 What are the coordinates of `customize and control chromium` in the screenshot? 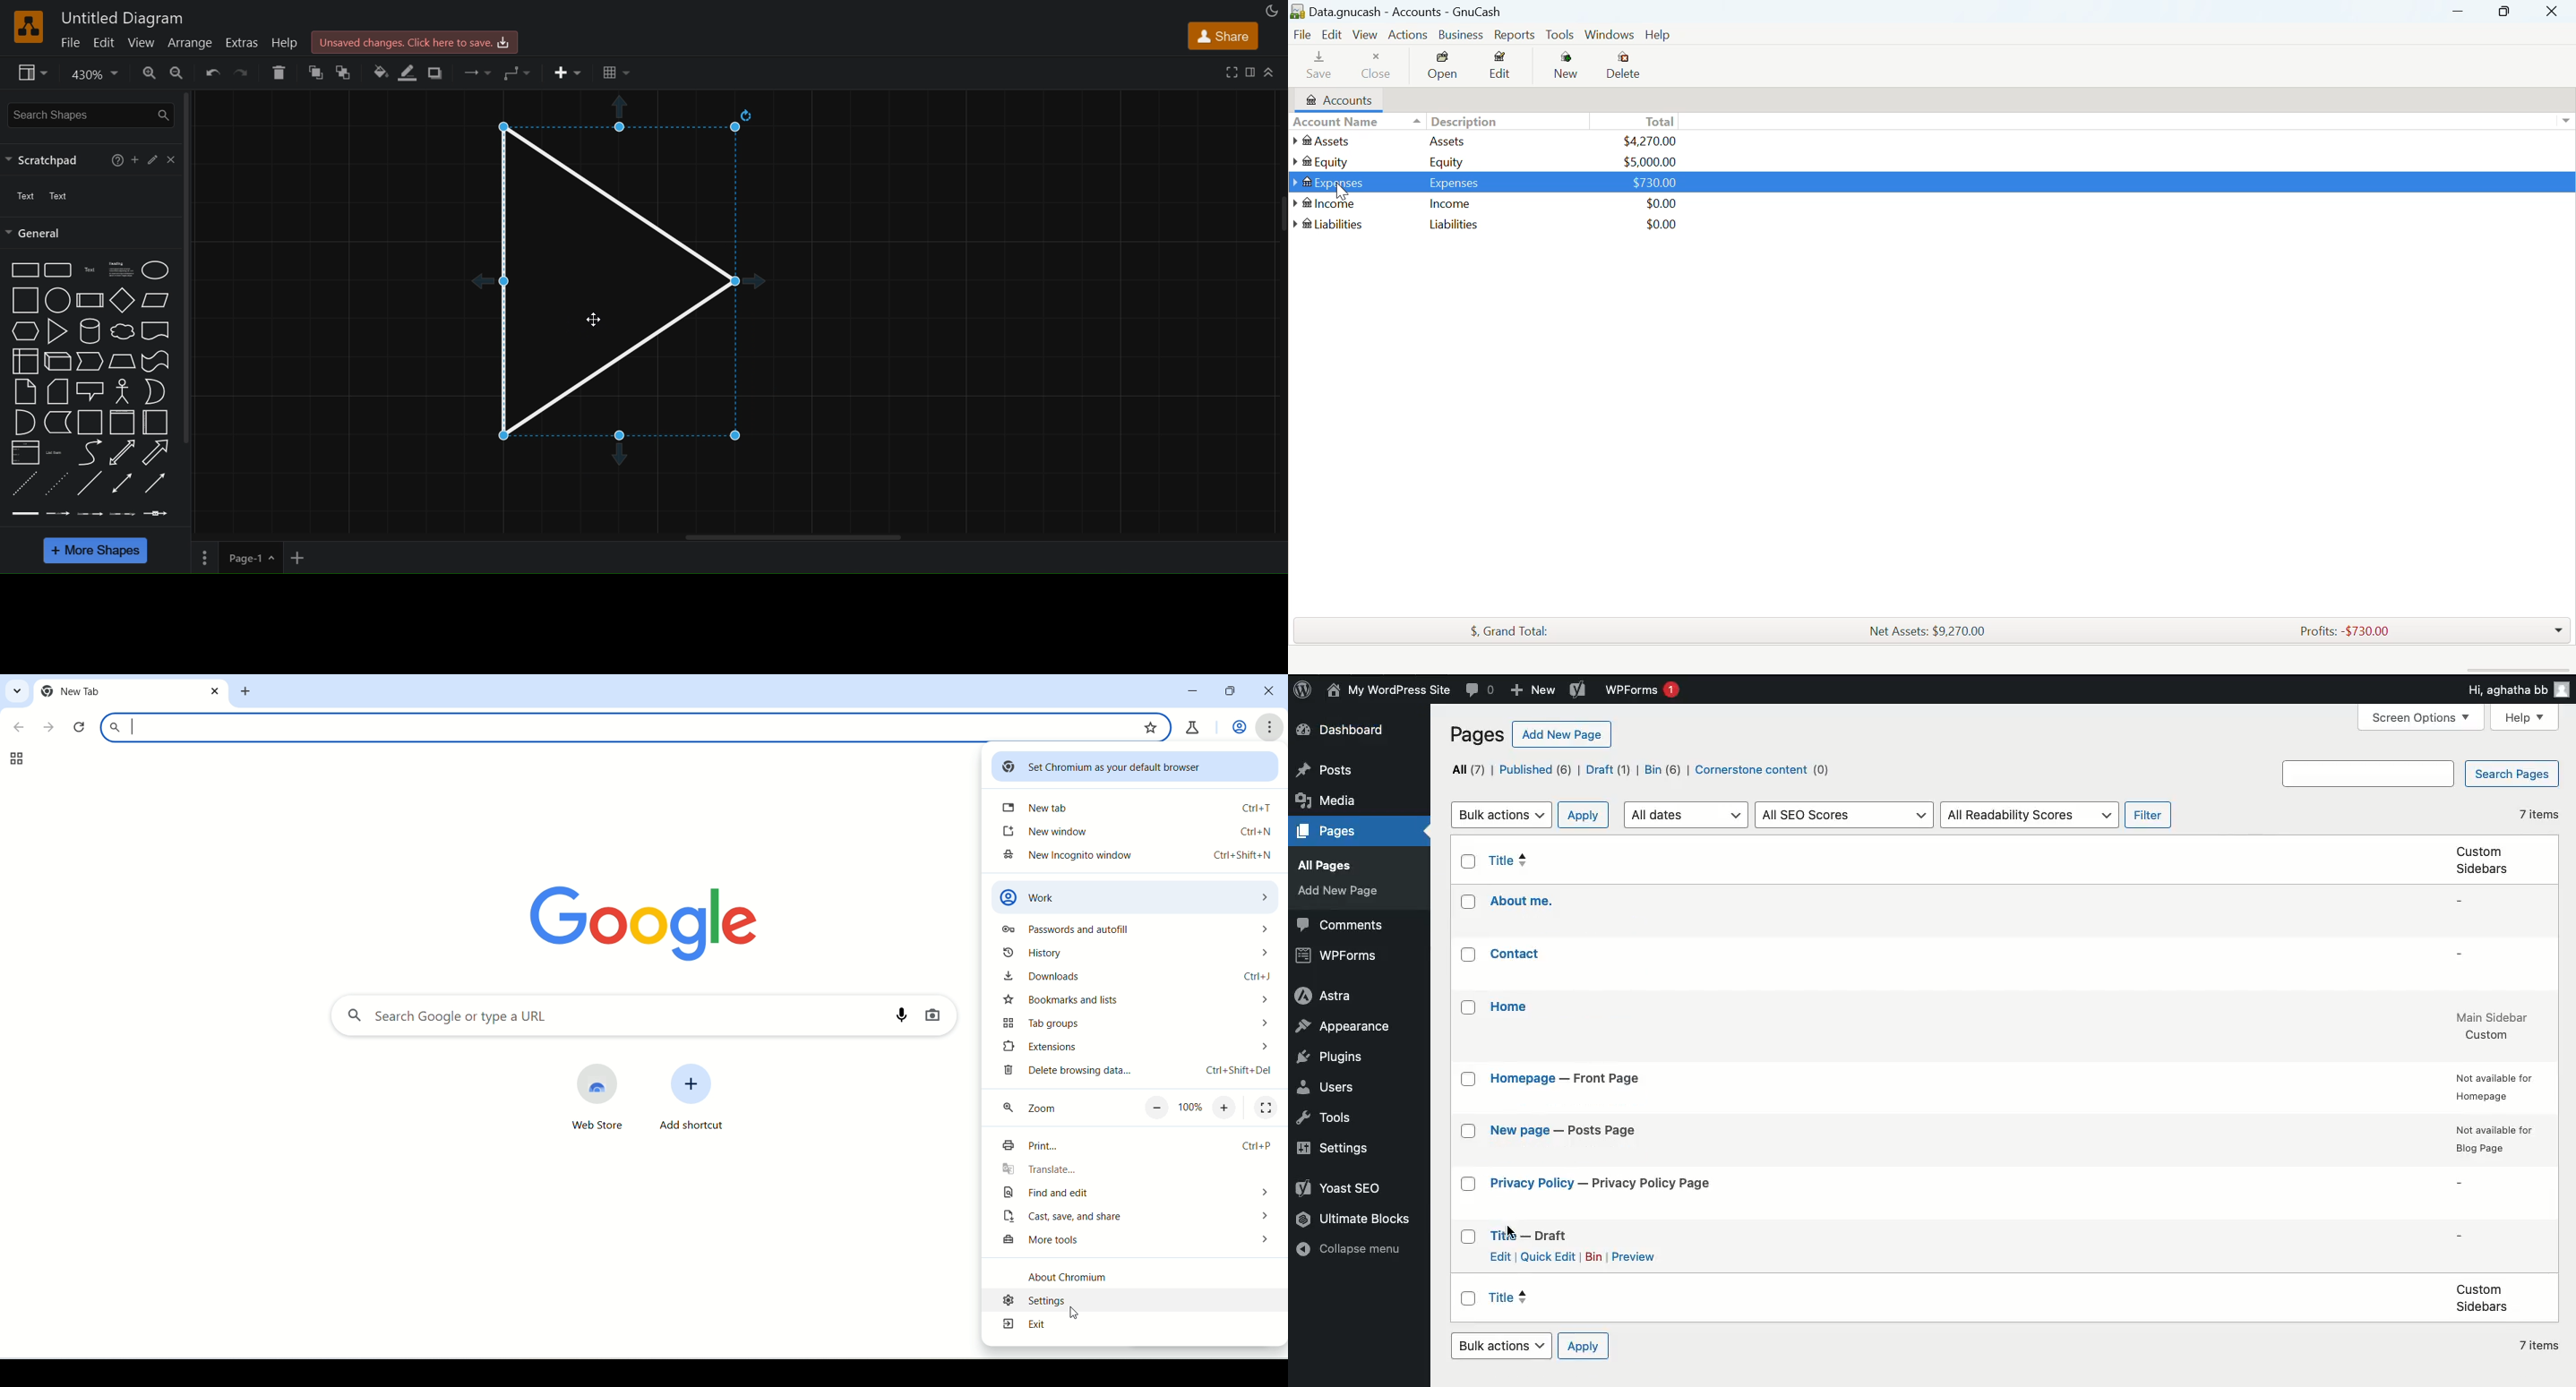 It's located at (1271, 726).